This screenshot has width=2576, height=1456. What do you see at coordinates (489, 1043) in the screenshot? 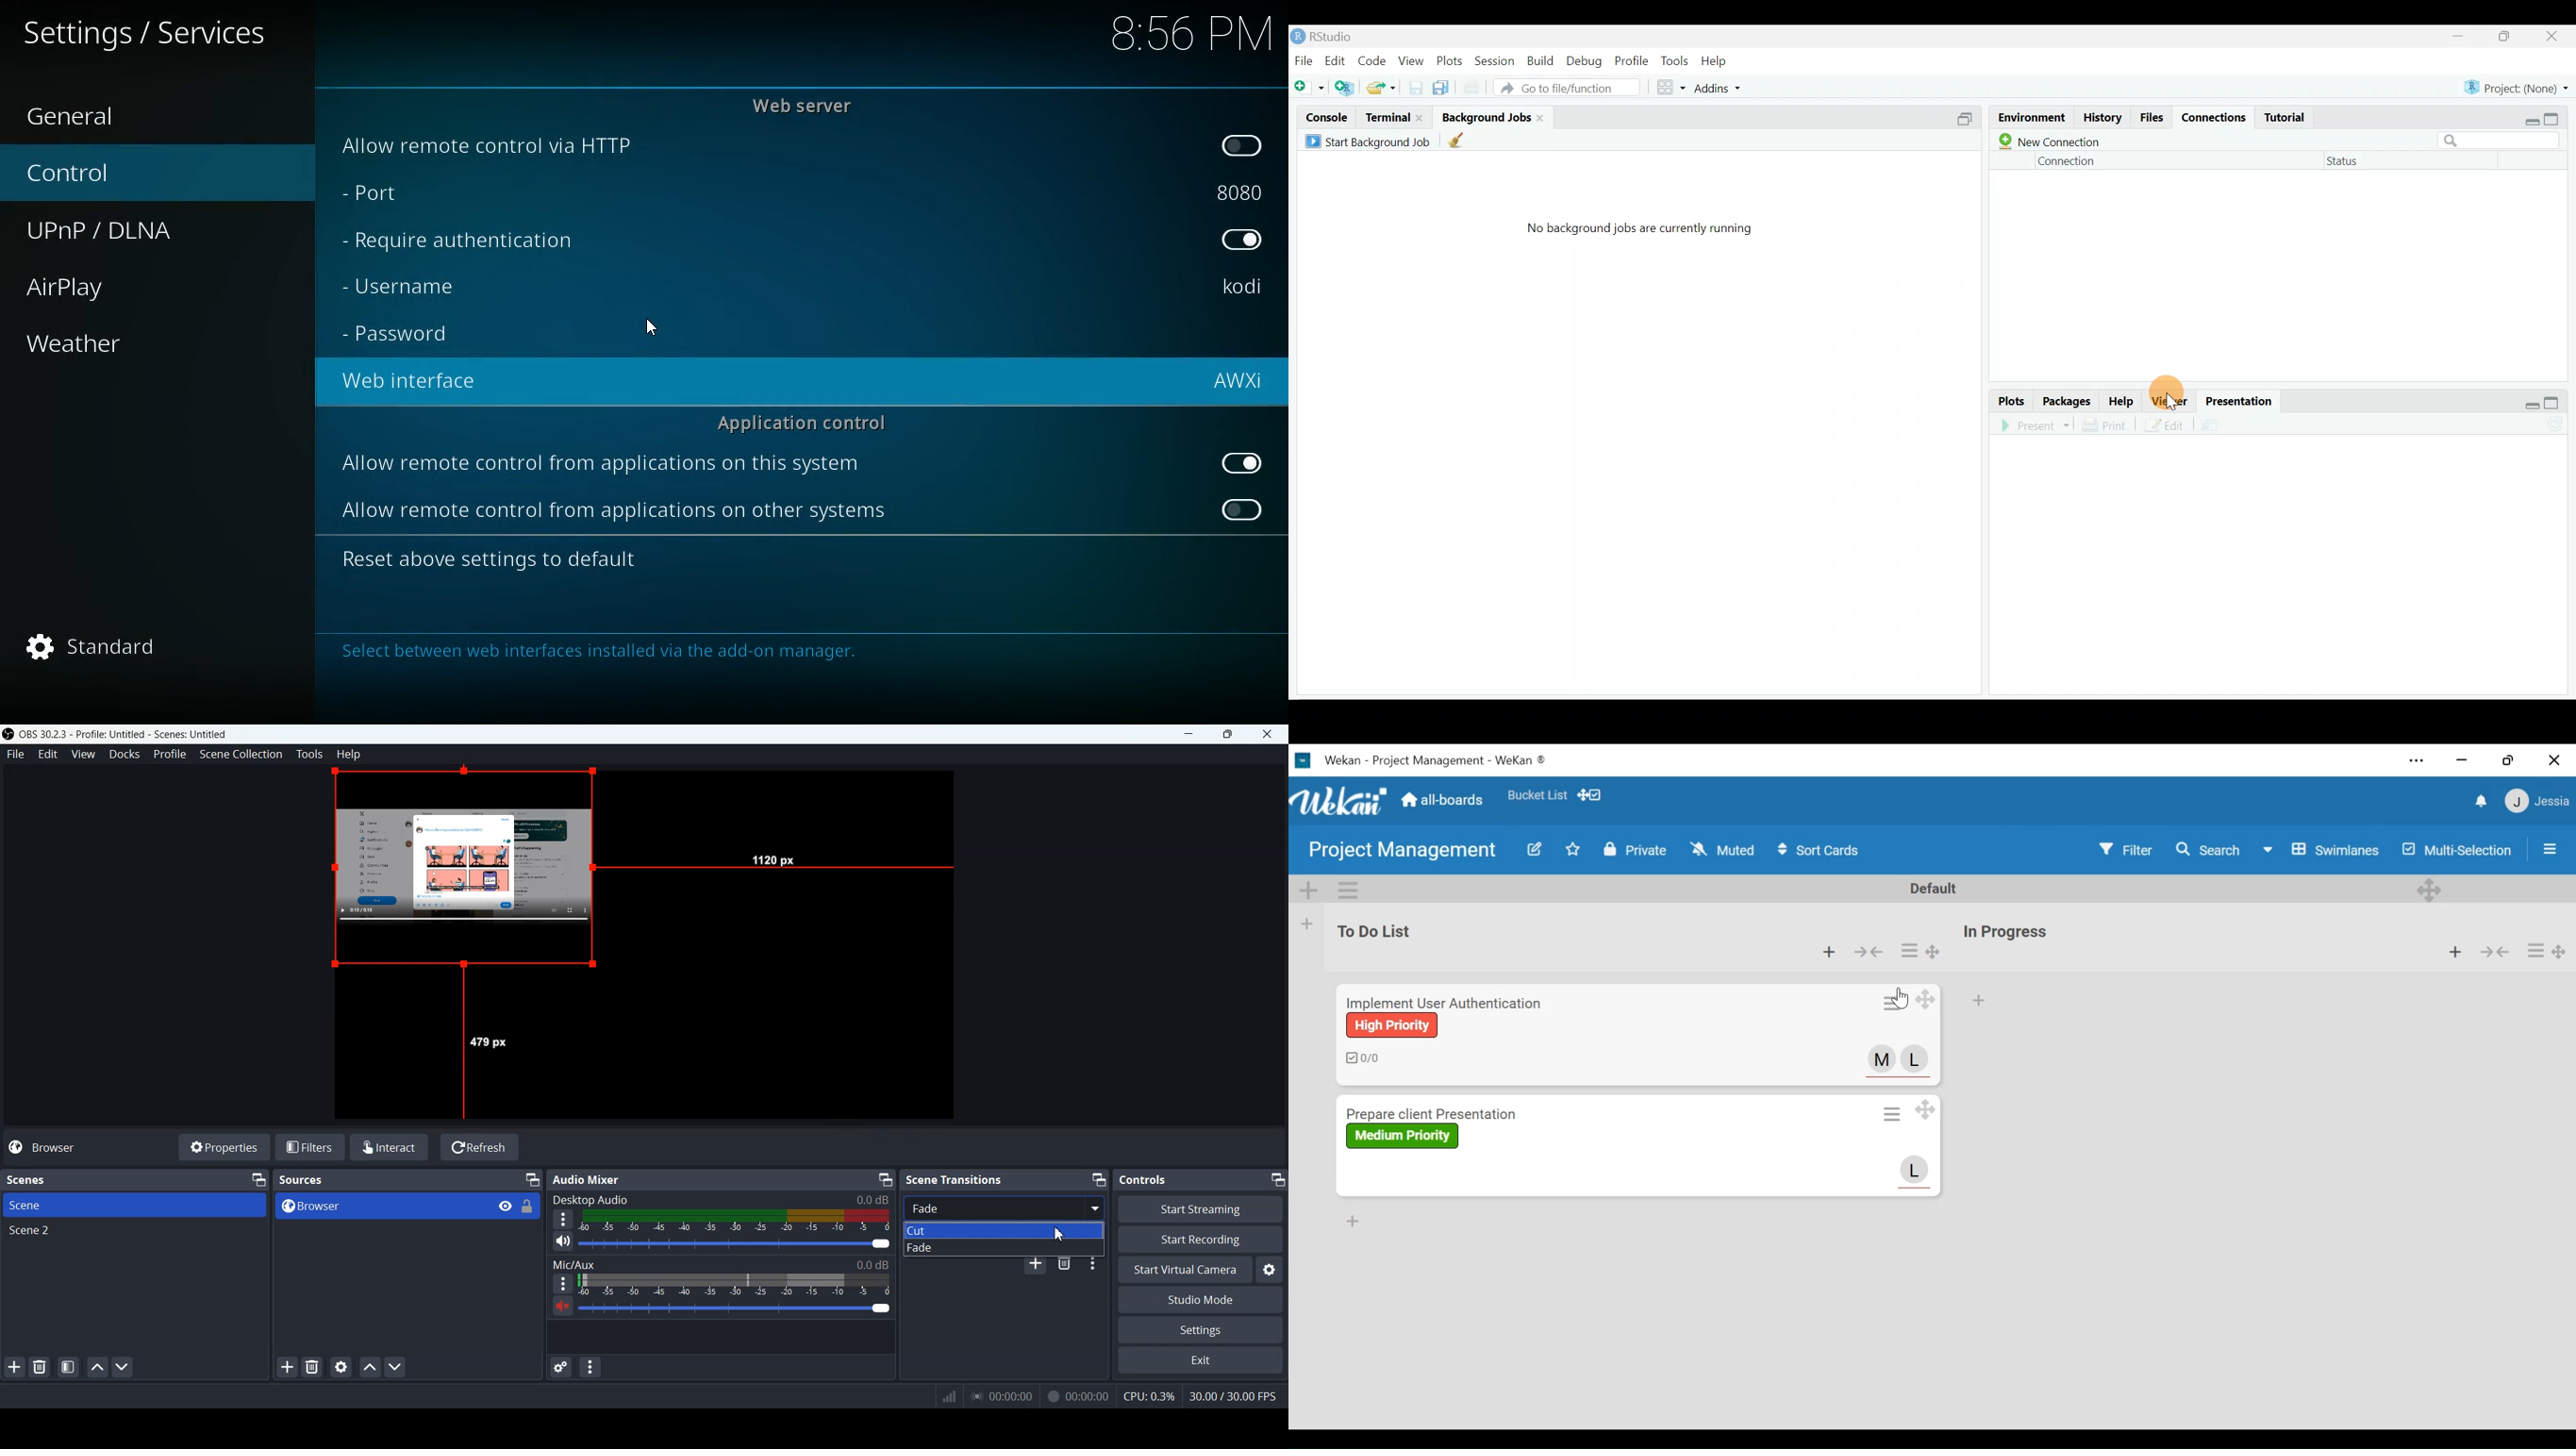
I see `` at bounding box center [489, 1043].